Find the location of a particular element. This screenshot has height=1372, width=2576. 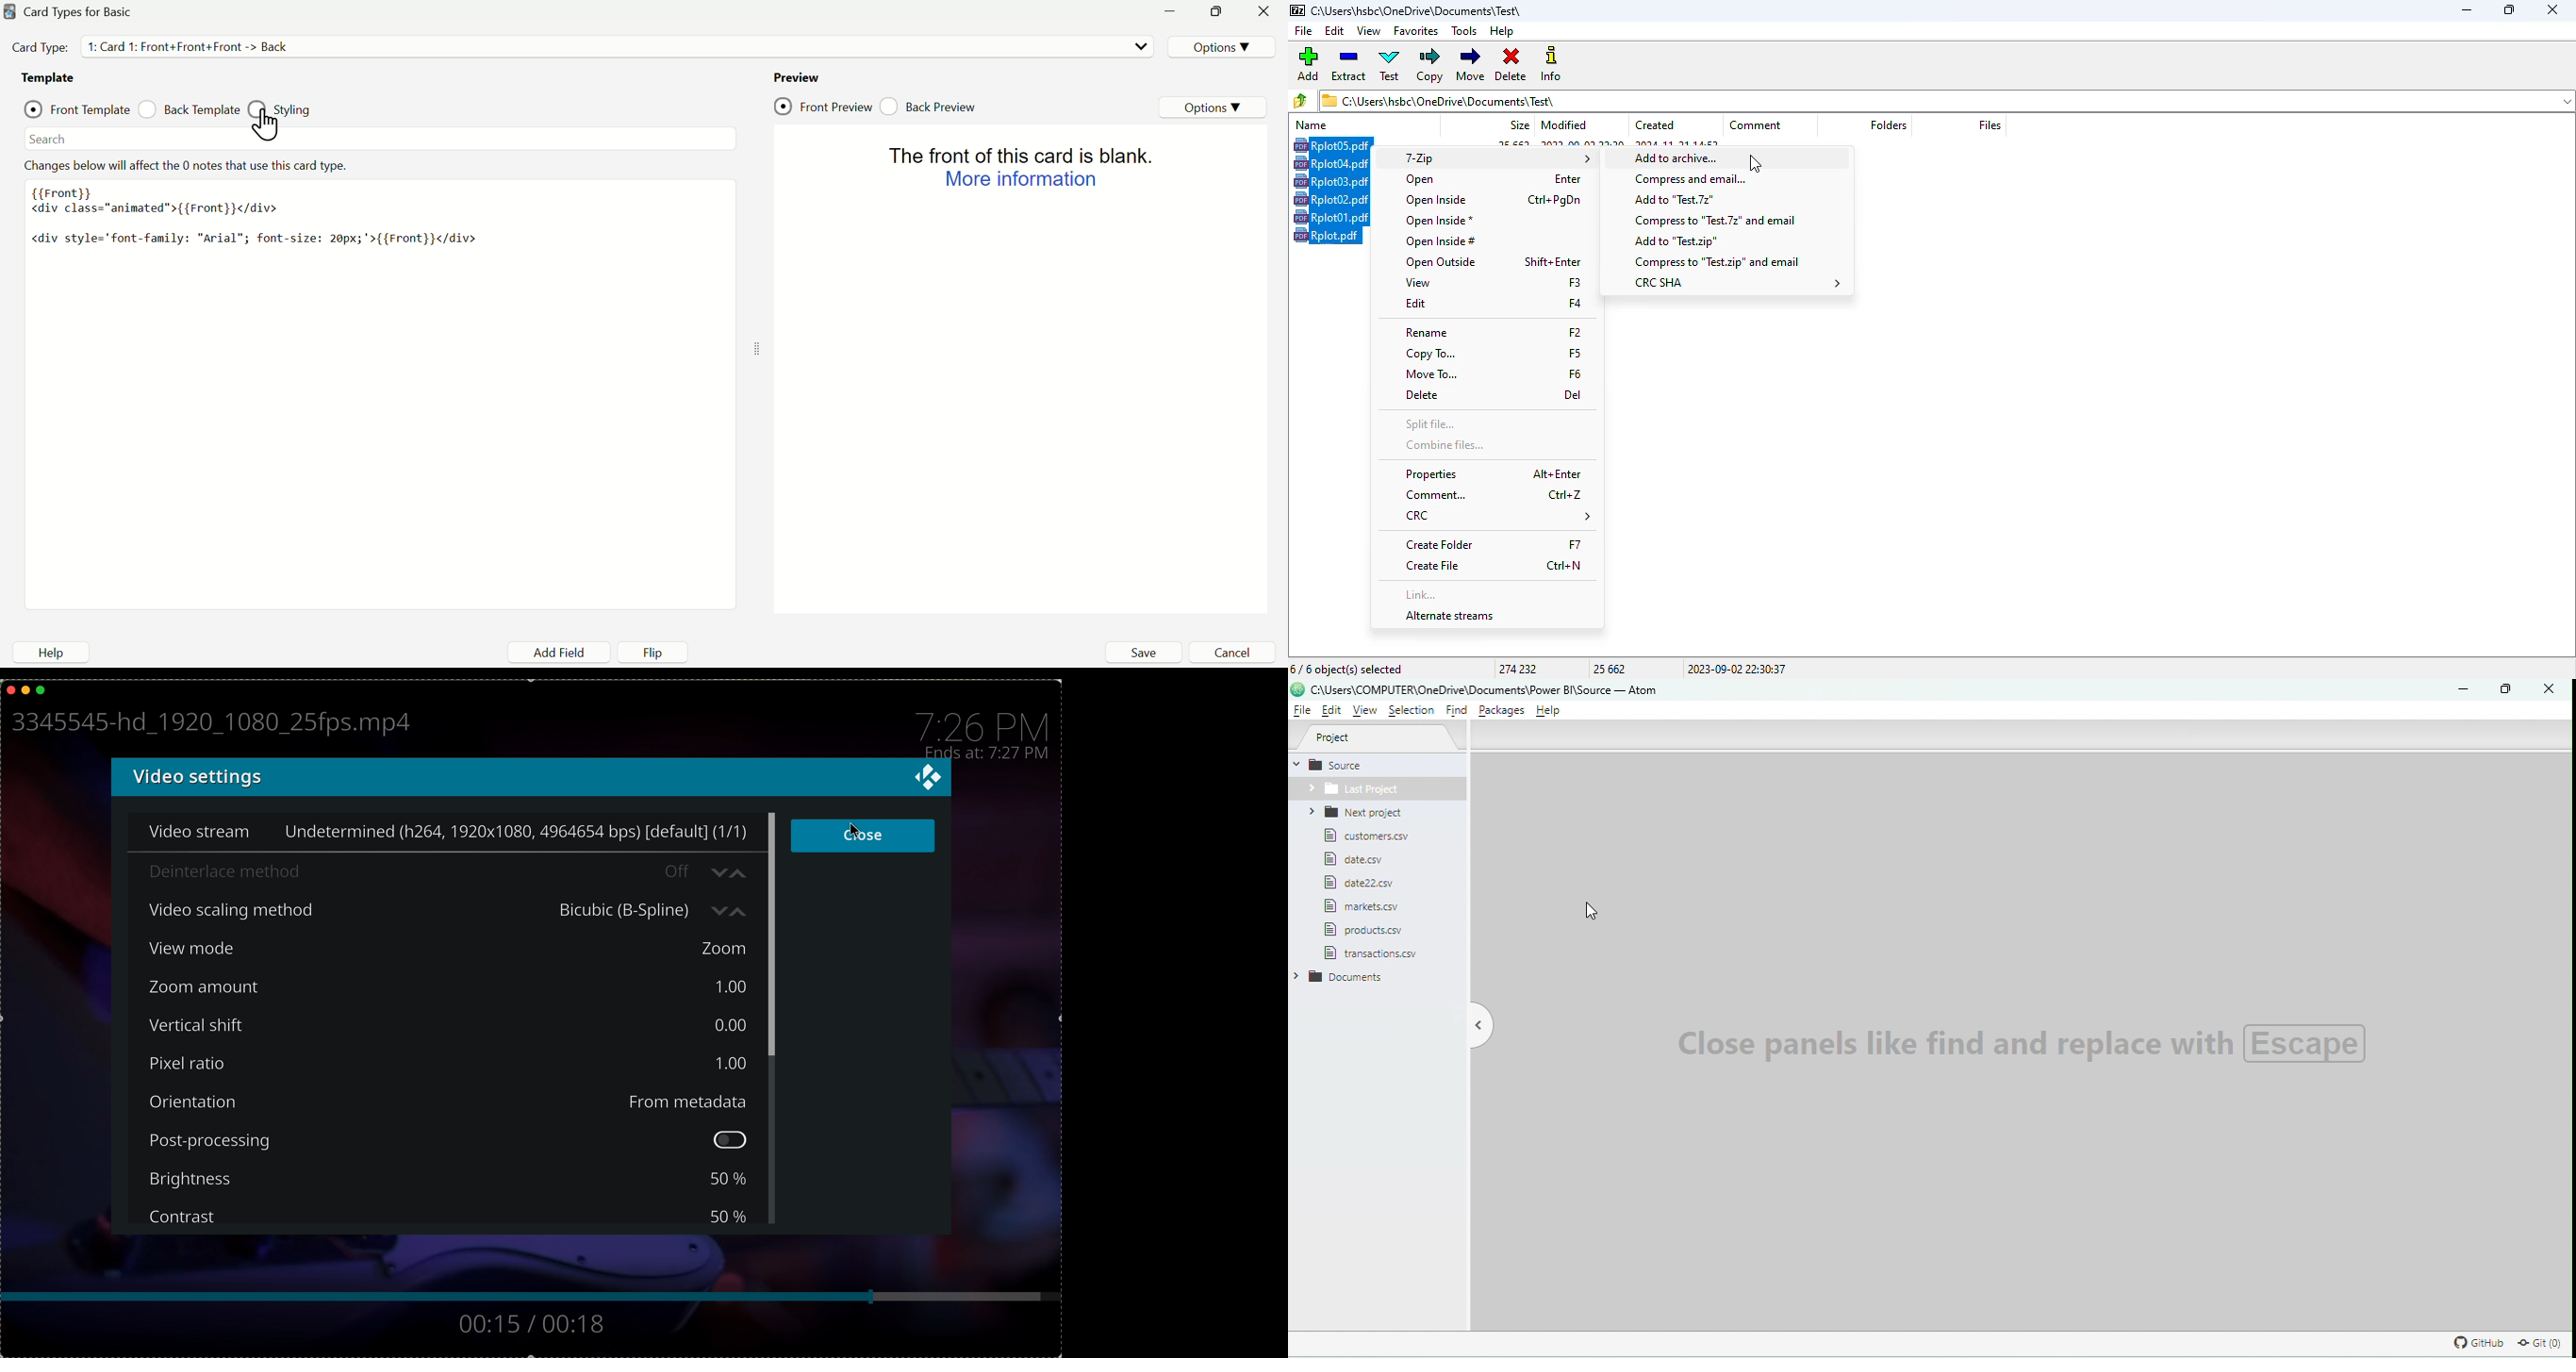

add is located at coordinates (1309, 63).